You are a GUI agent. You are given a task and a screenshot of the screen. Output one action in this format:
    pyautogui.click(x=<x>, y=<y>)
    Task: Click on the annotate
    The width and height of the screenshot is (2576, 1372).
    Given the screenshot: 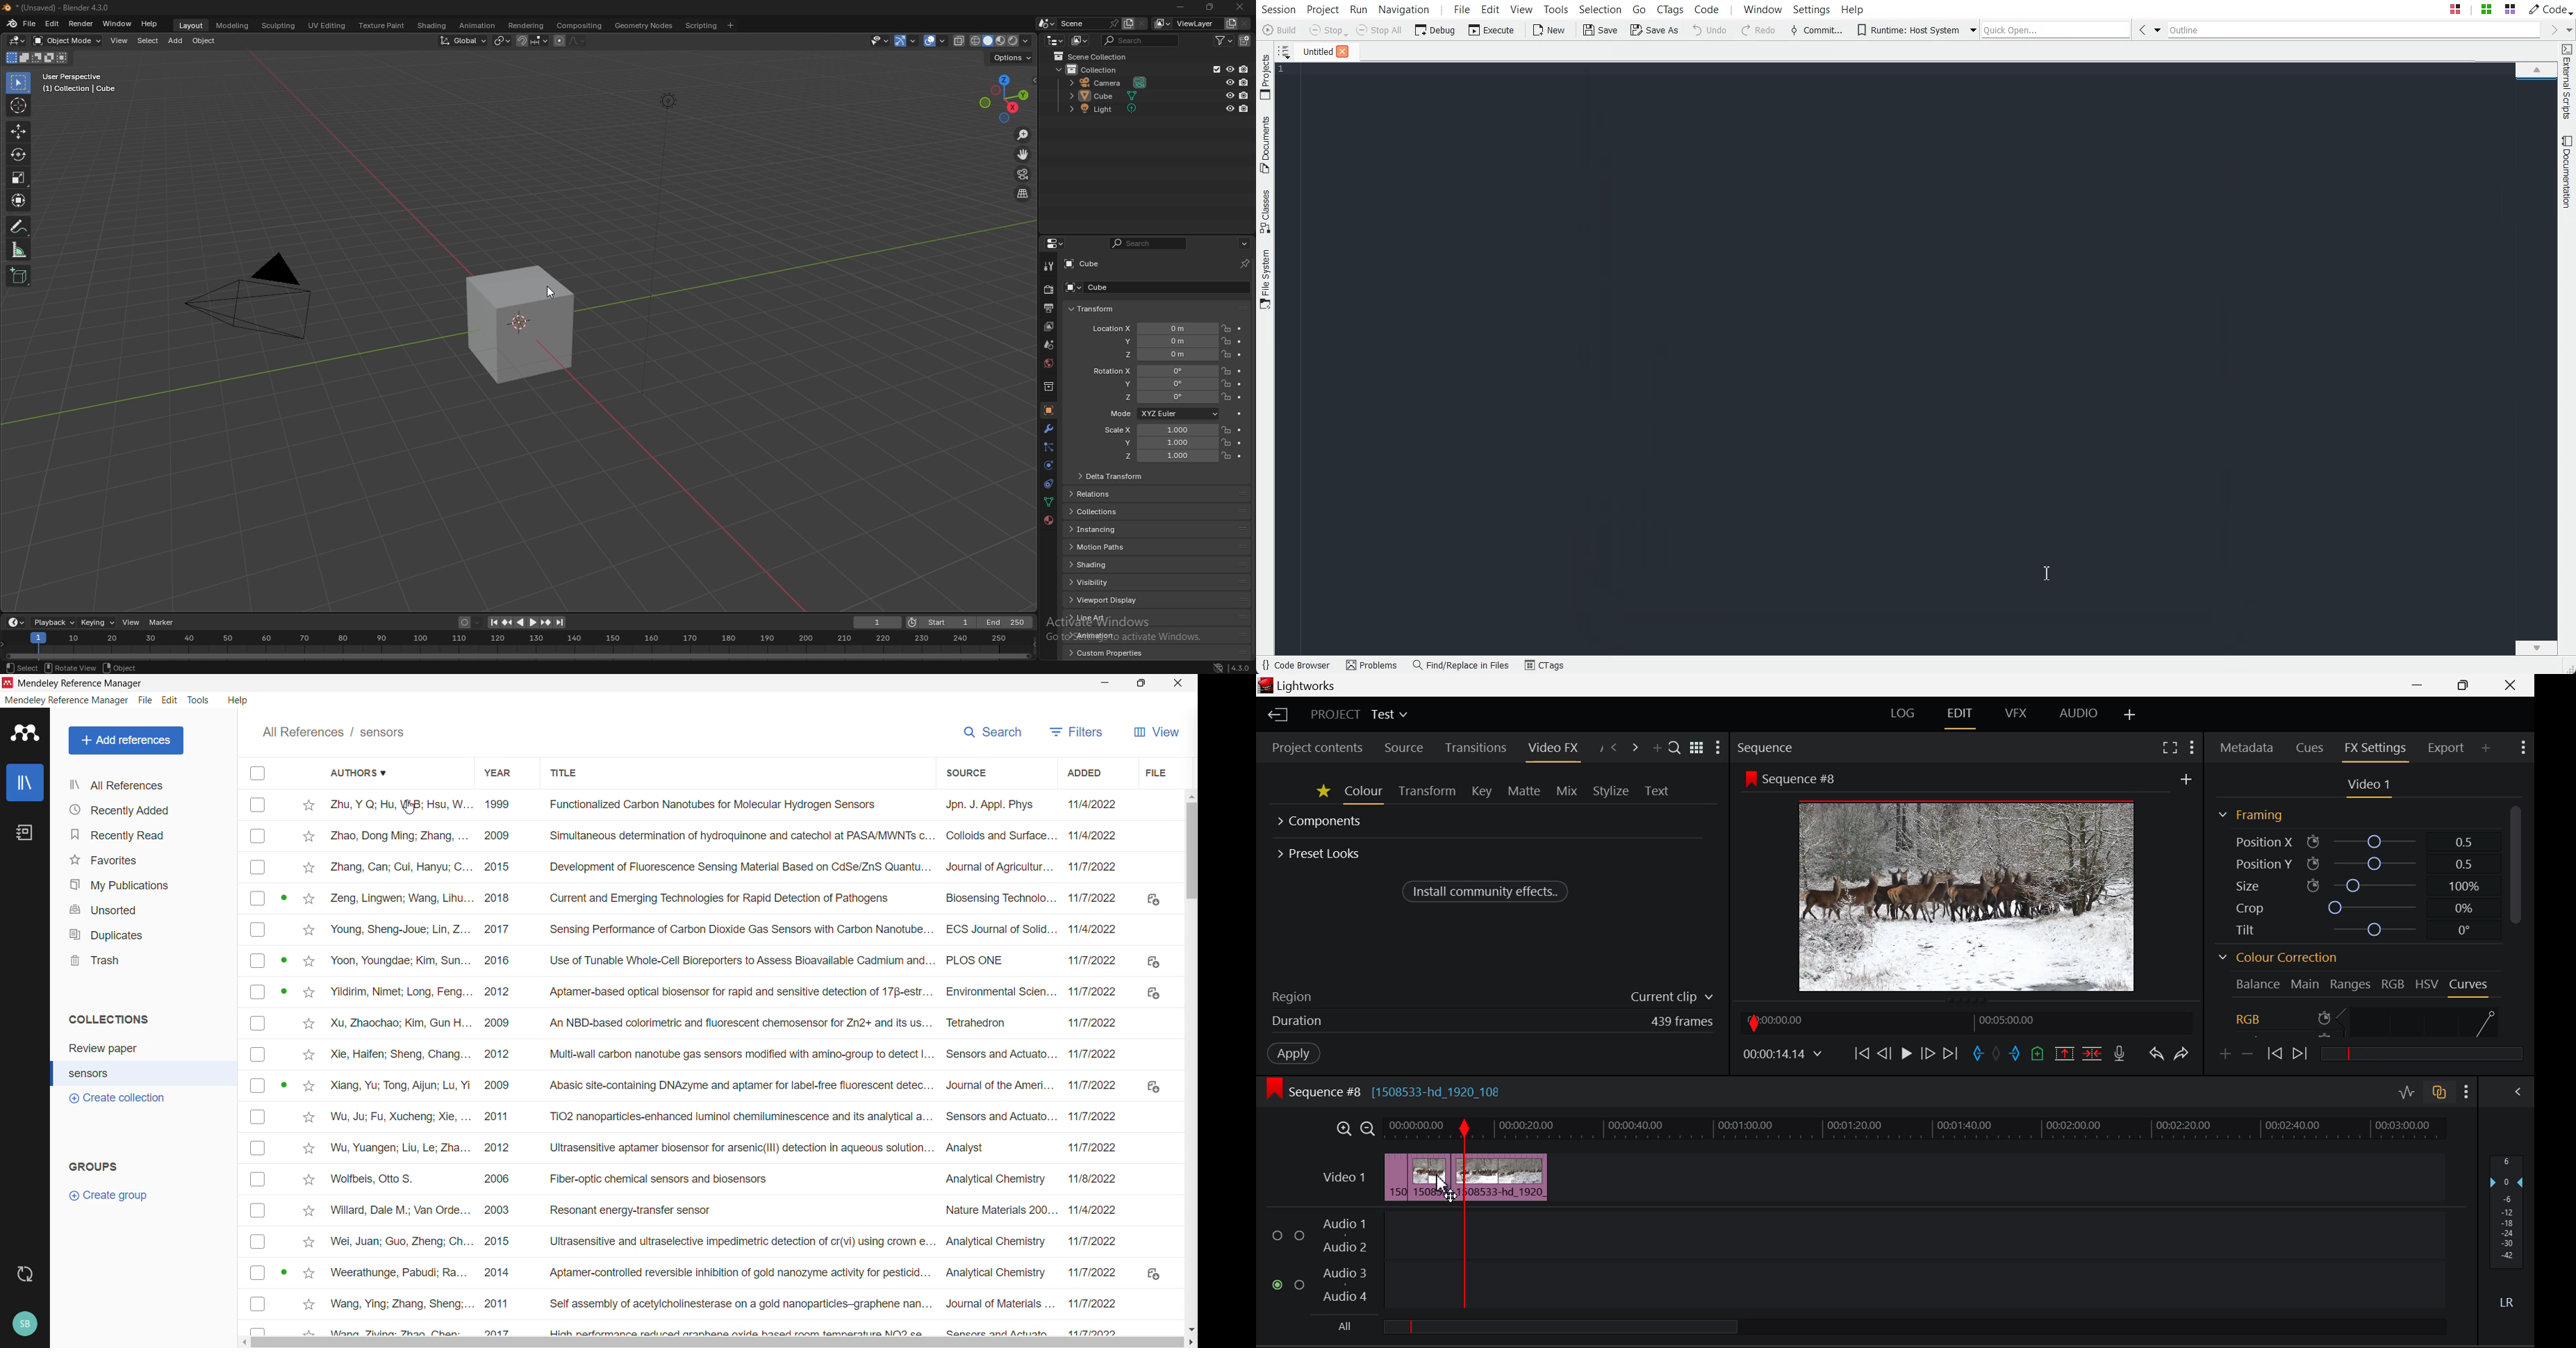 What is the action you would take?
    pyautogui.click(x=18, y=226)
    